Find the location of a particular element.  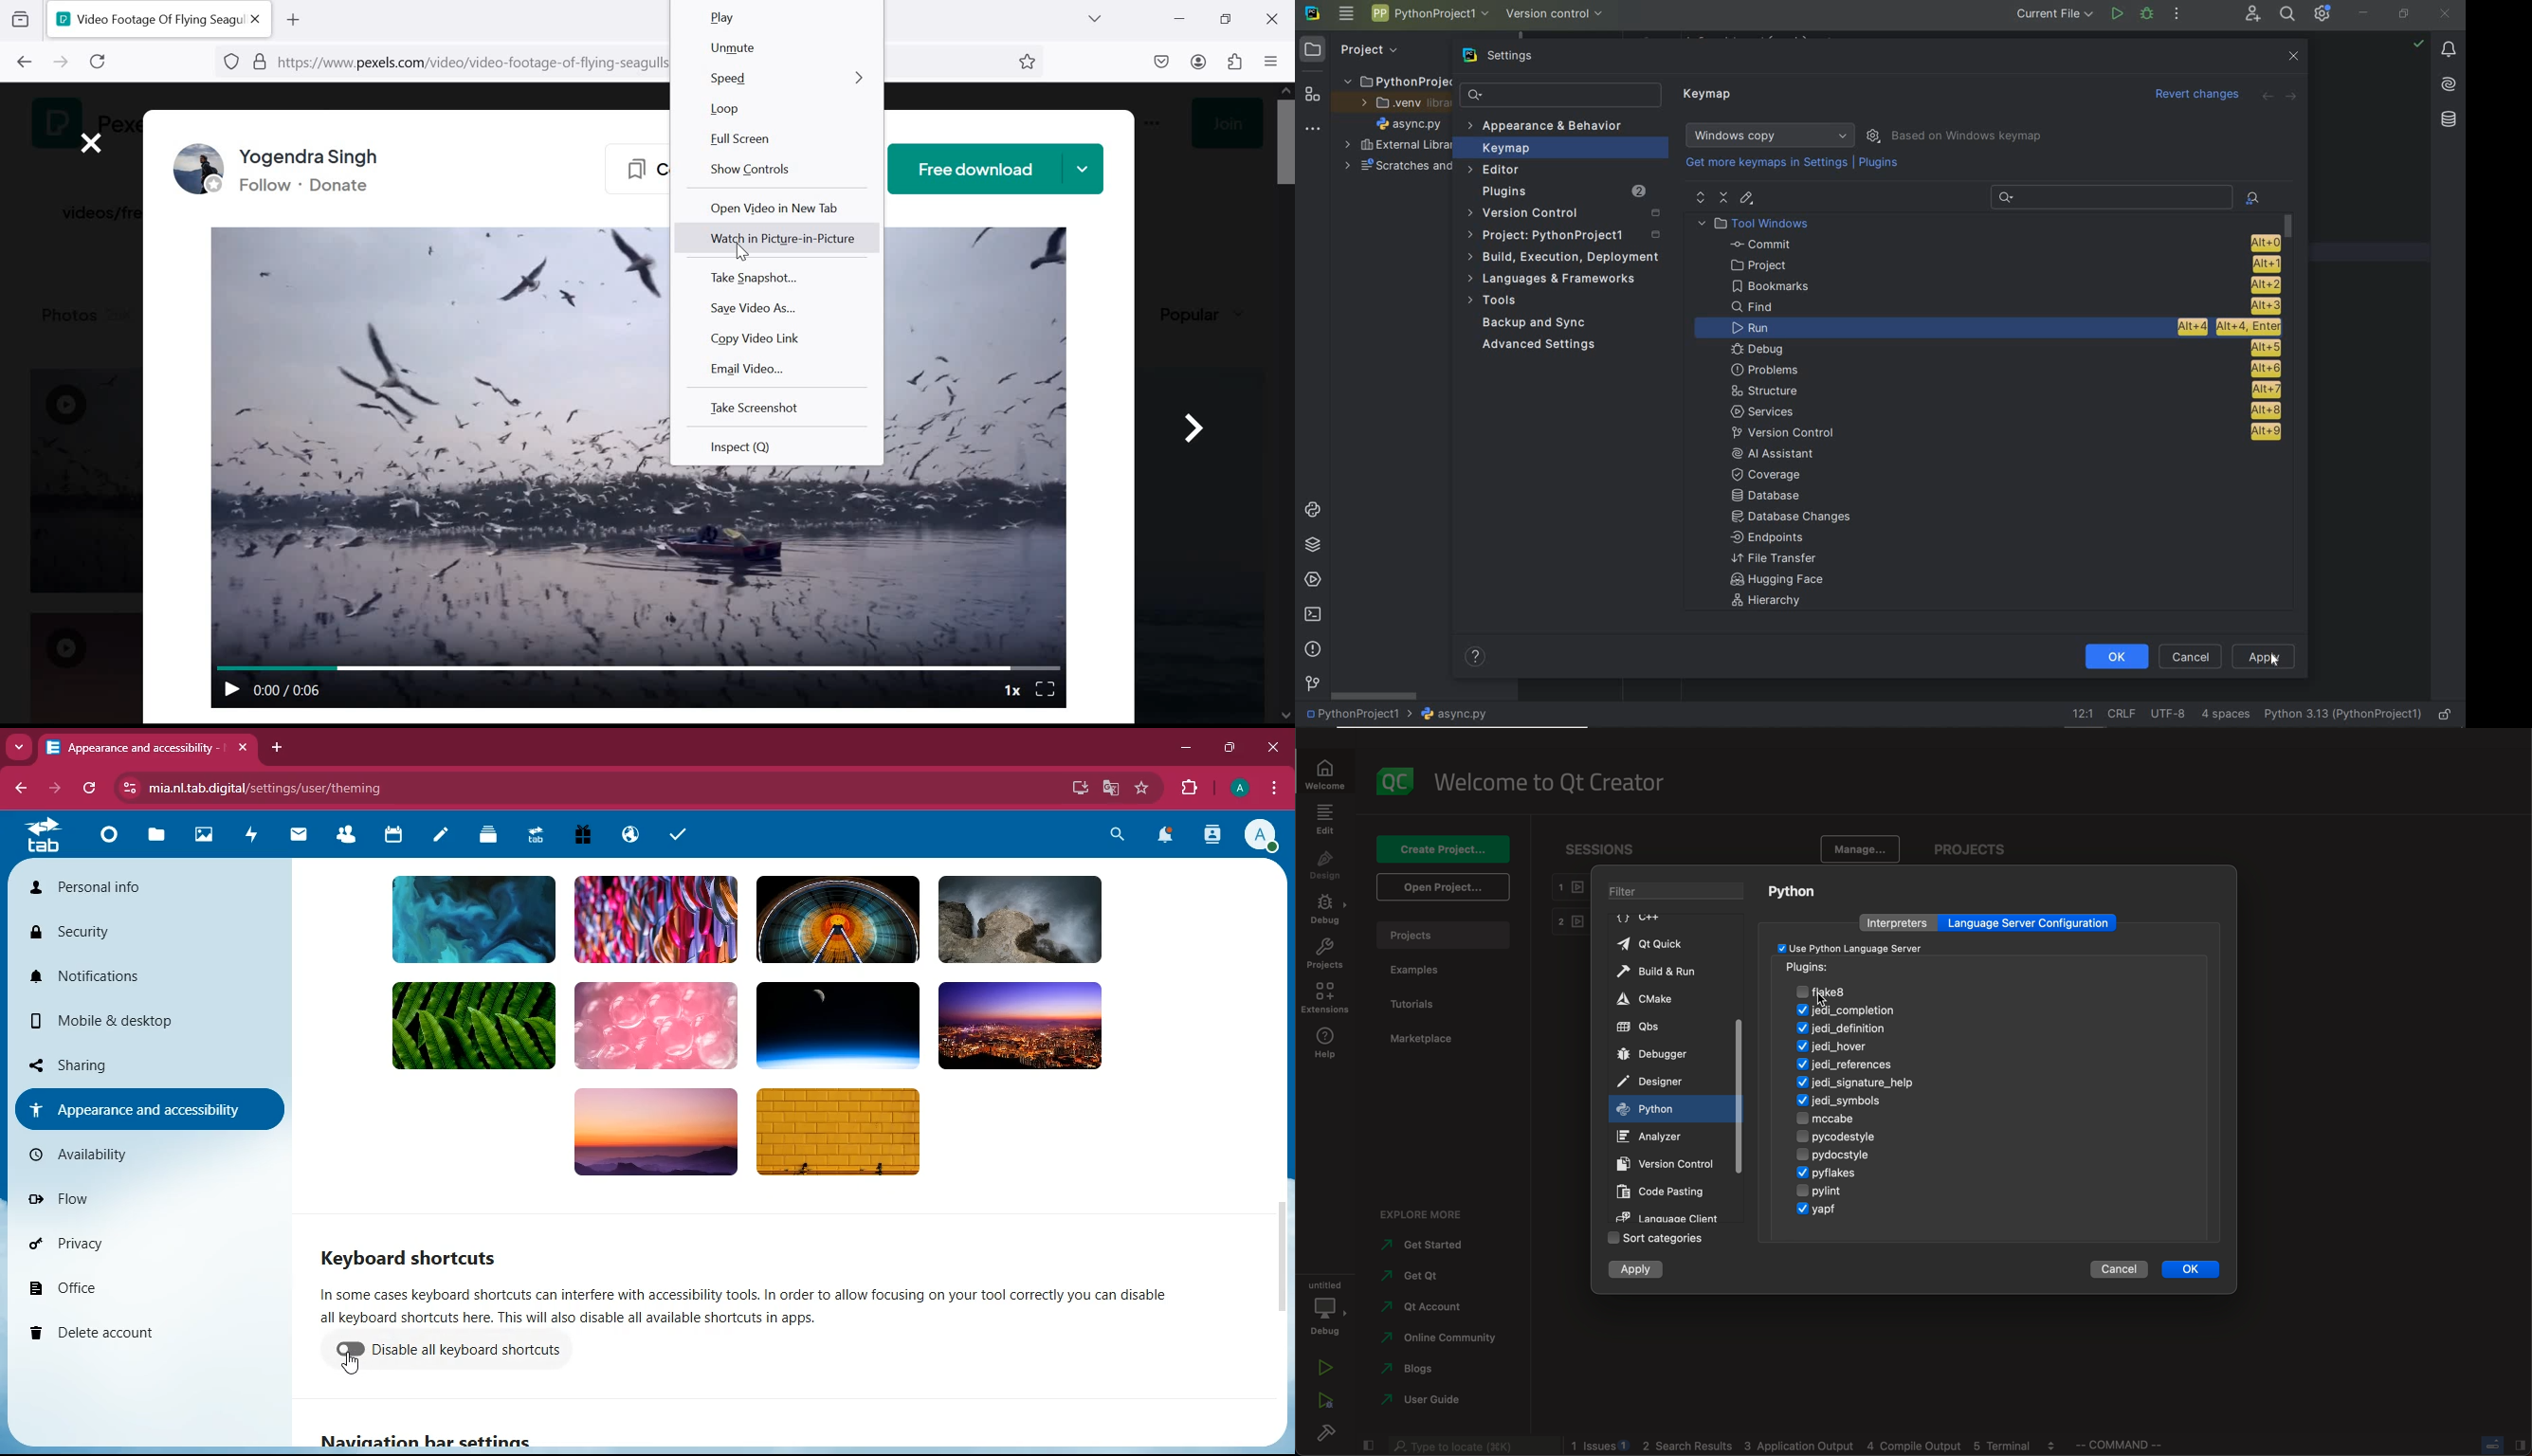

maximize is located at coordinates (1230, 749).